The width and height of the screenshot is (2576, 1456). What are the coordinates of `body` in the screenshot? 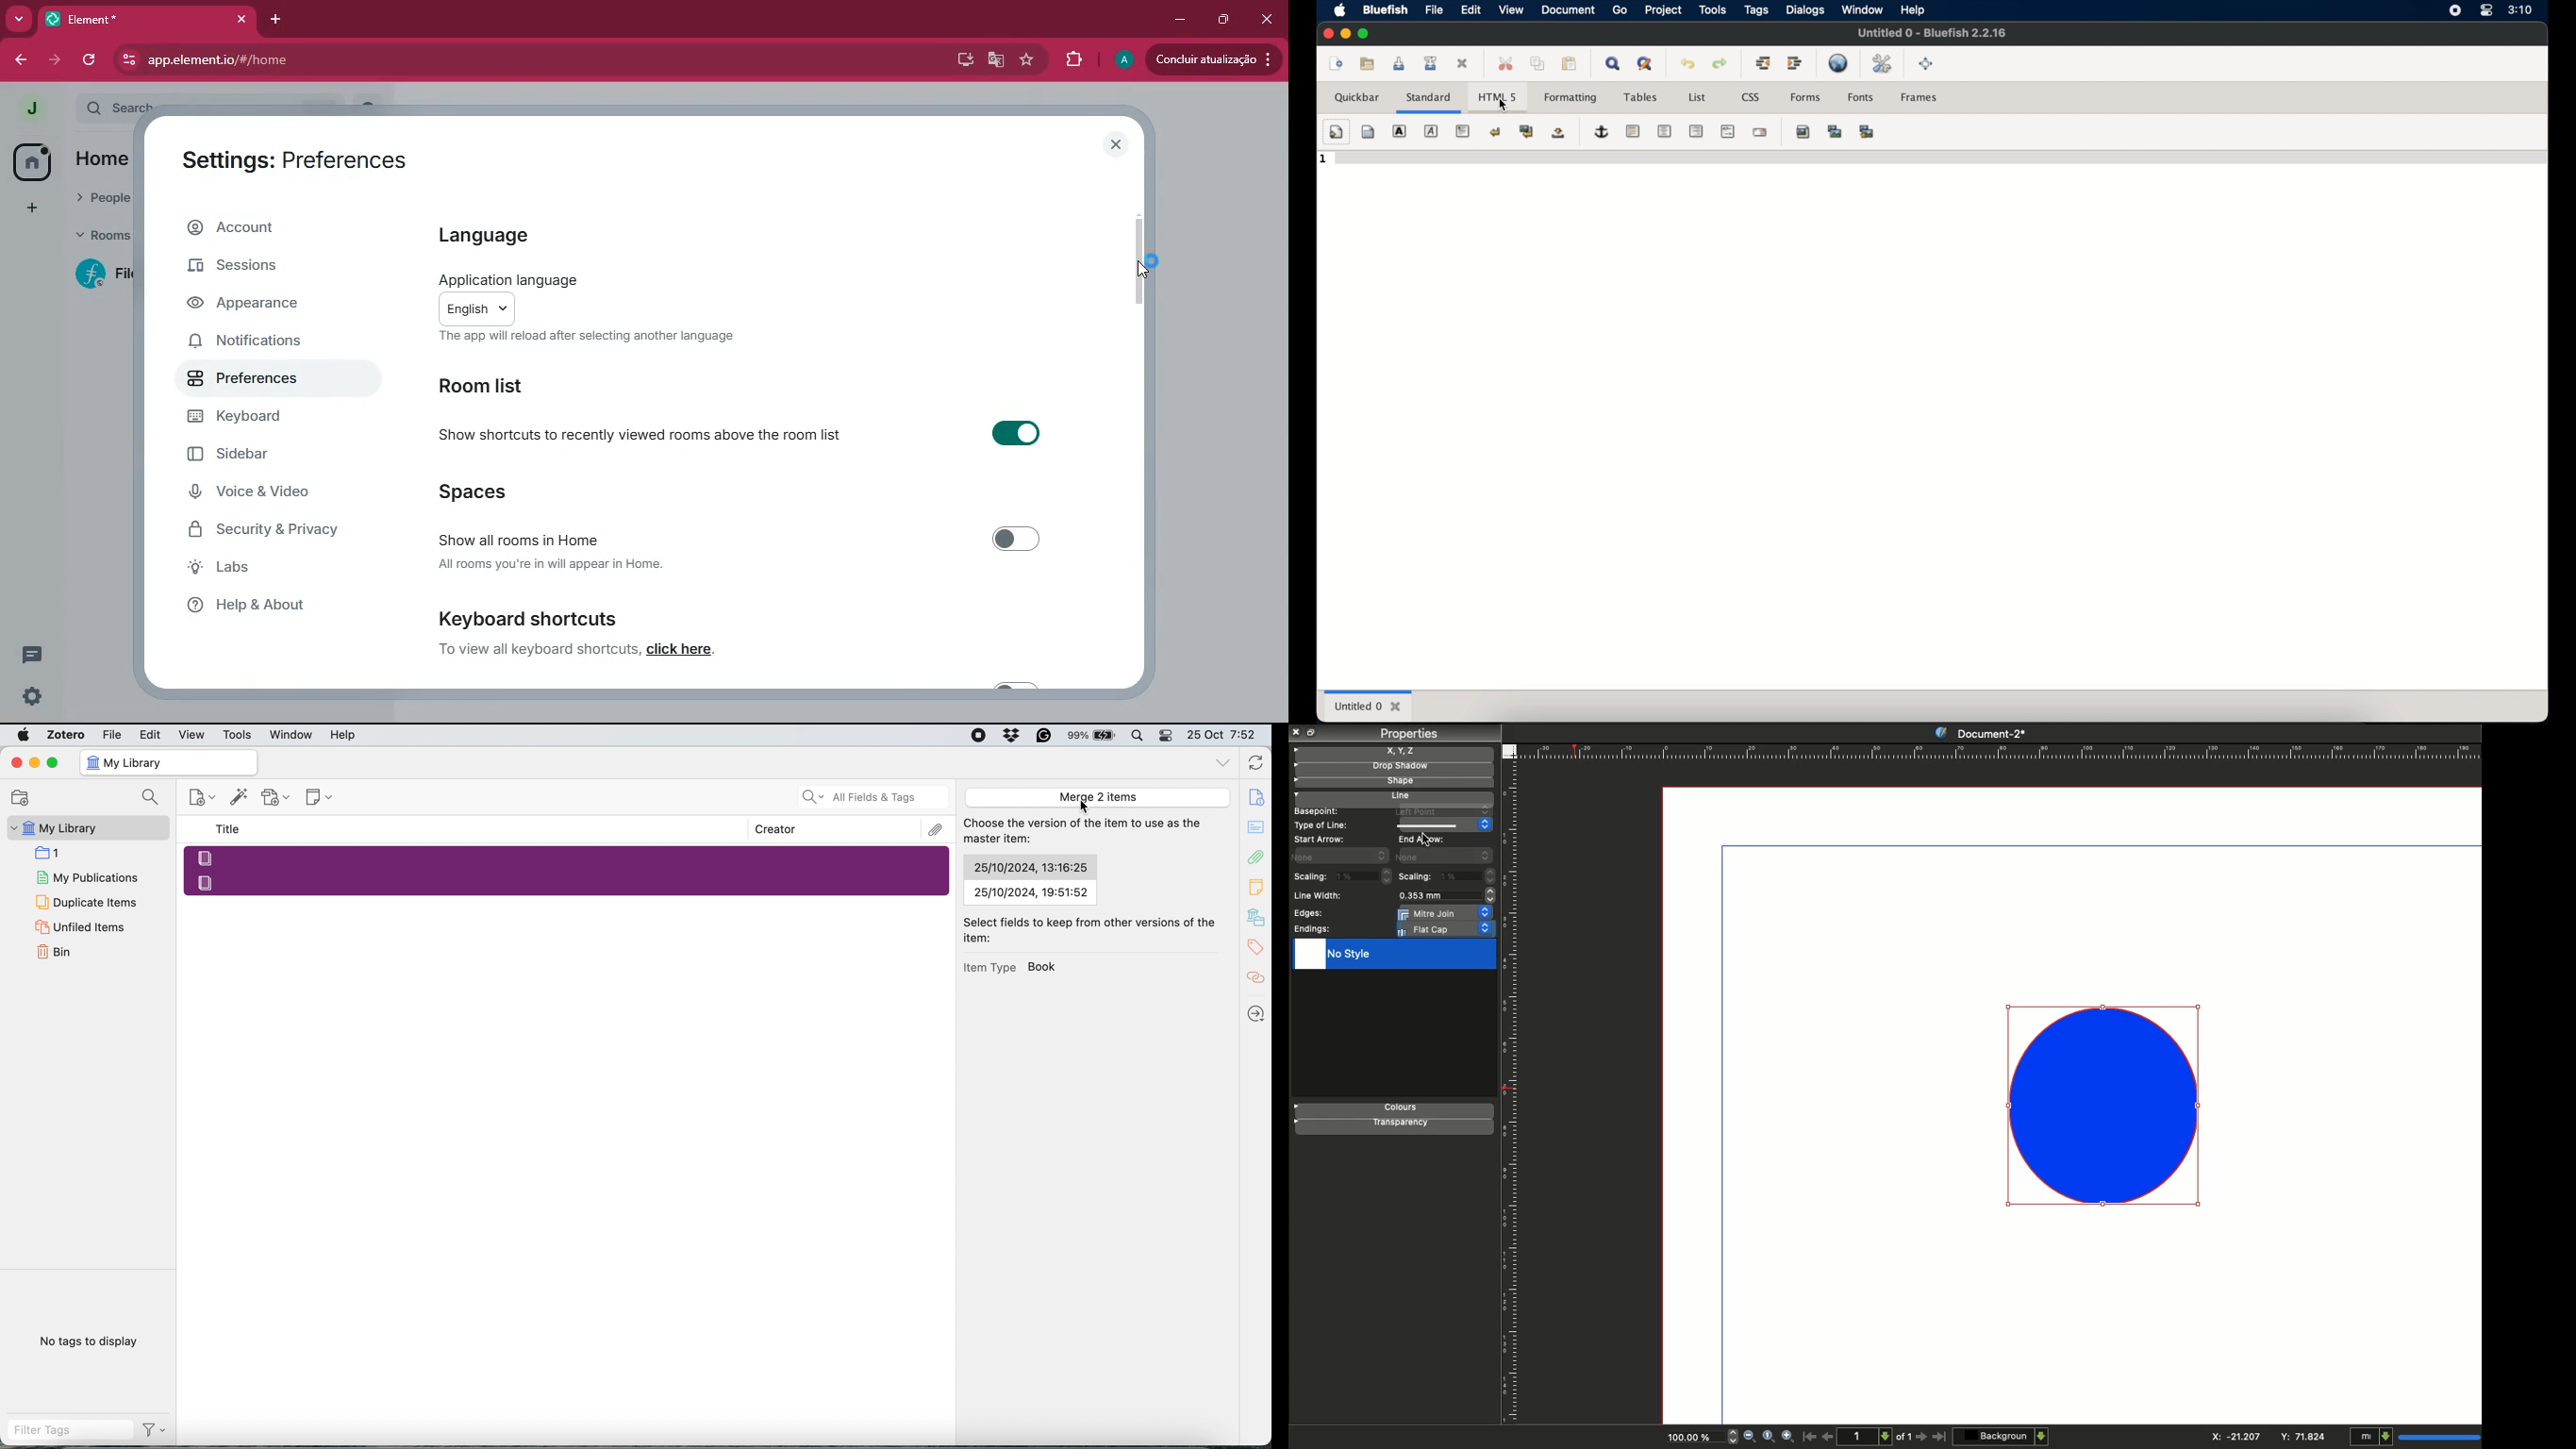 It's located at (1368, 131).